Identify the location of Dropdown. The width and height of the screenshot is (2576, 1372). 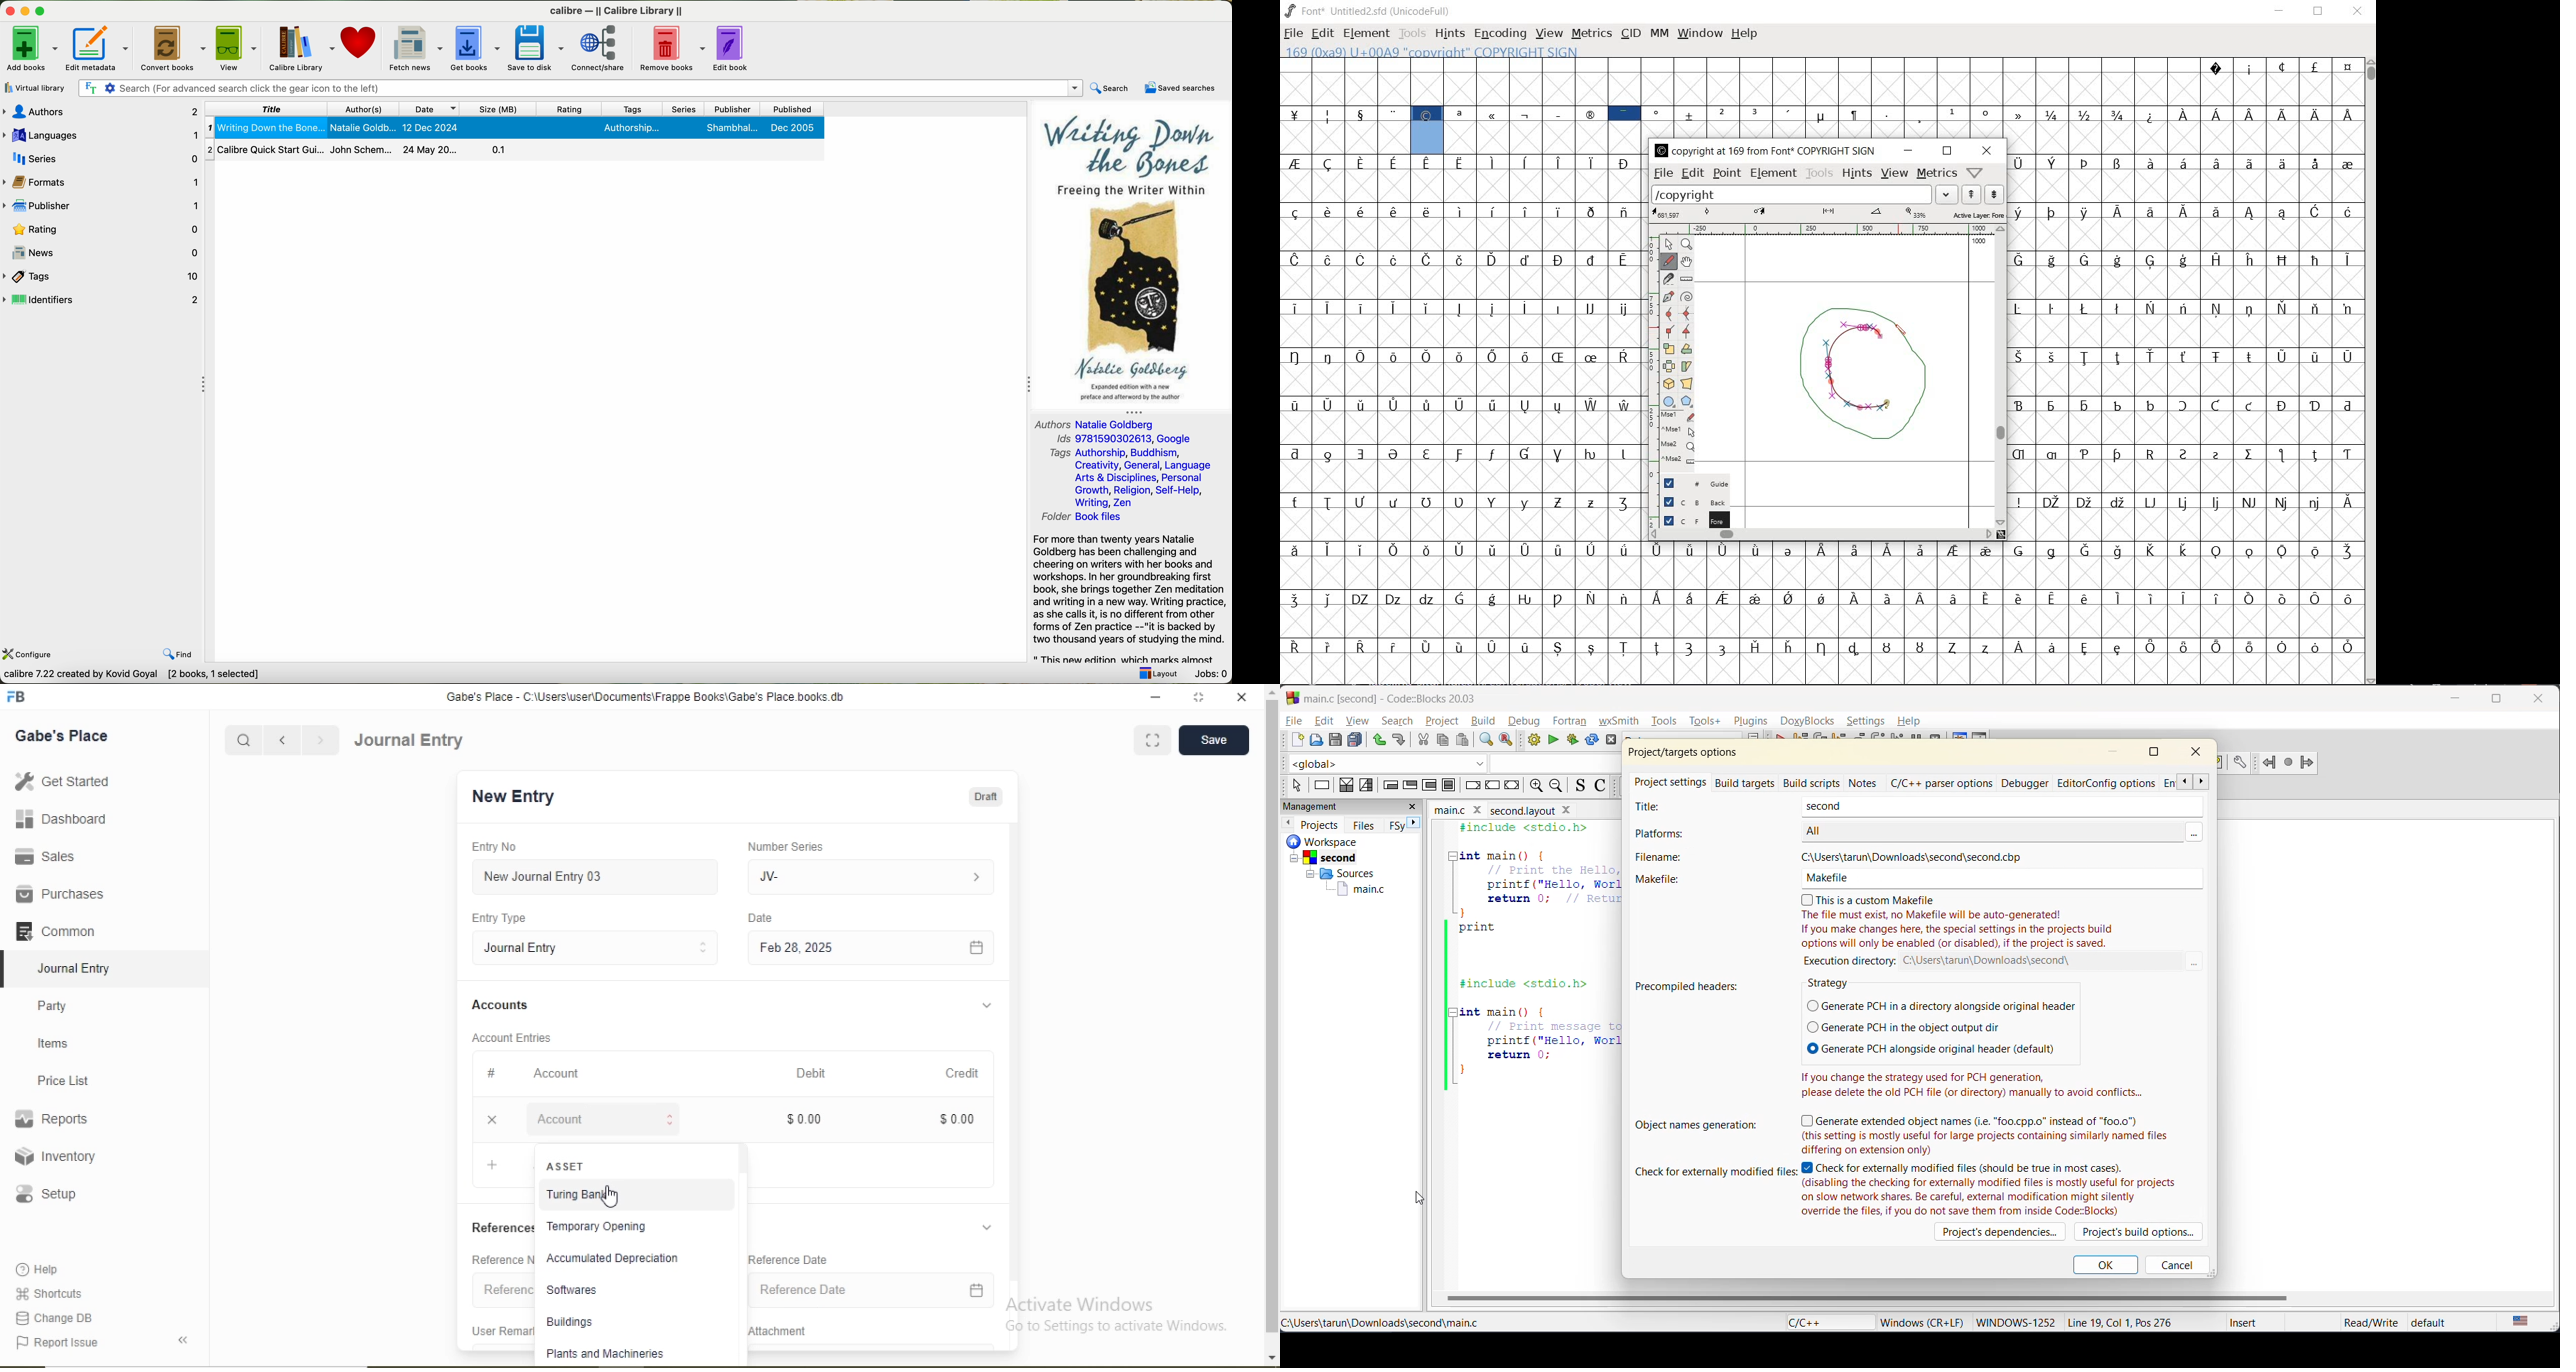
(989, 1227).